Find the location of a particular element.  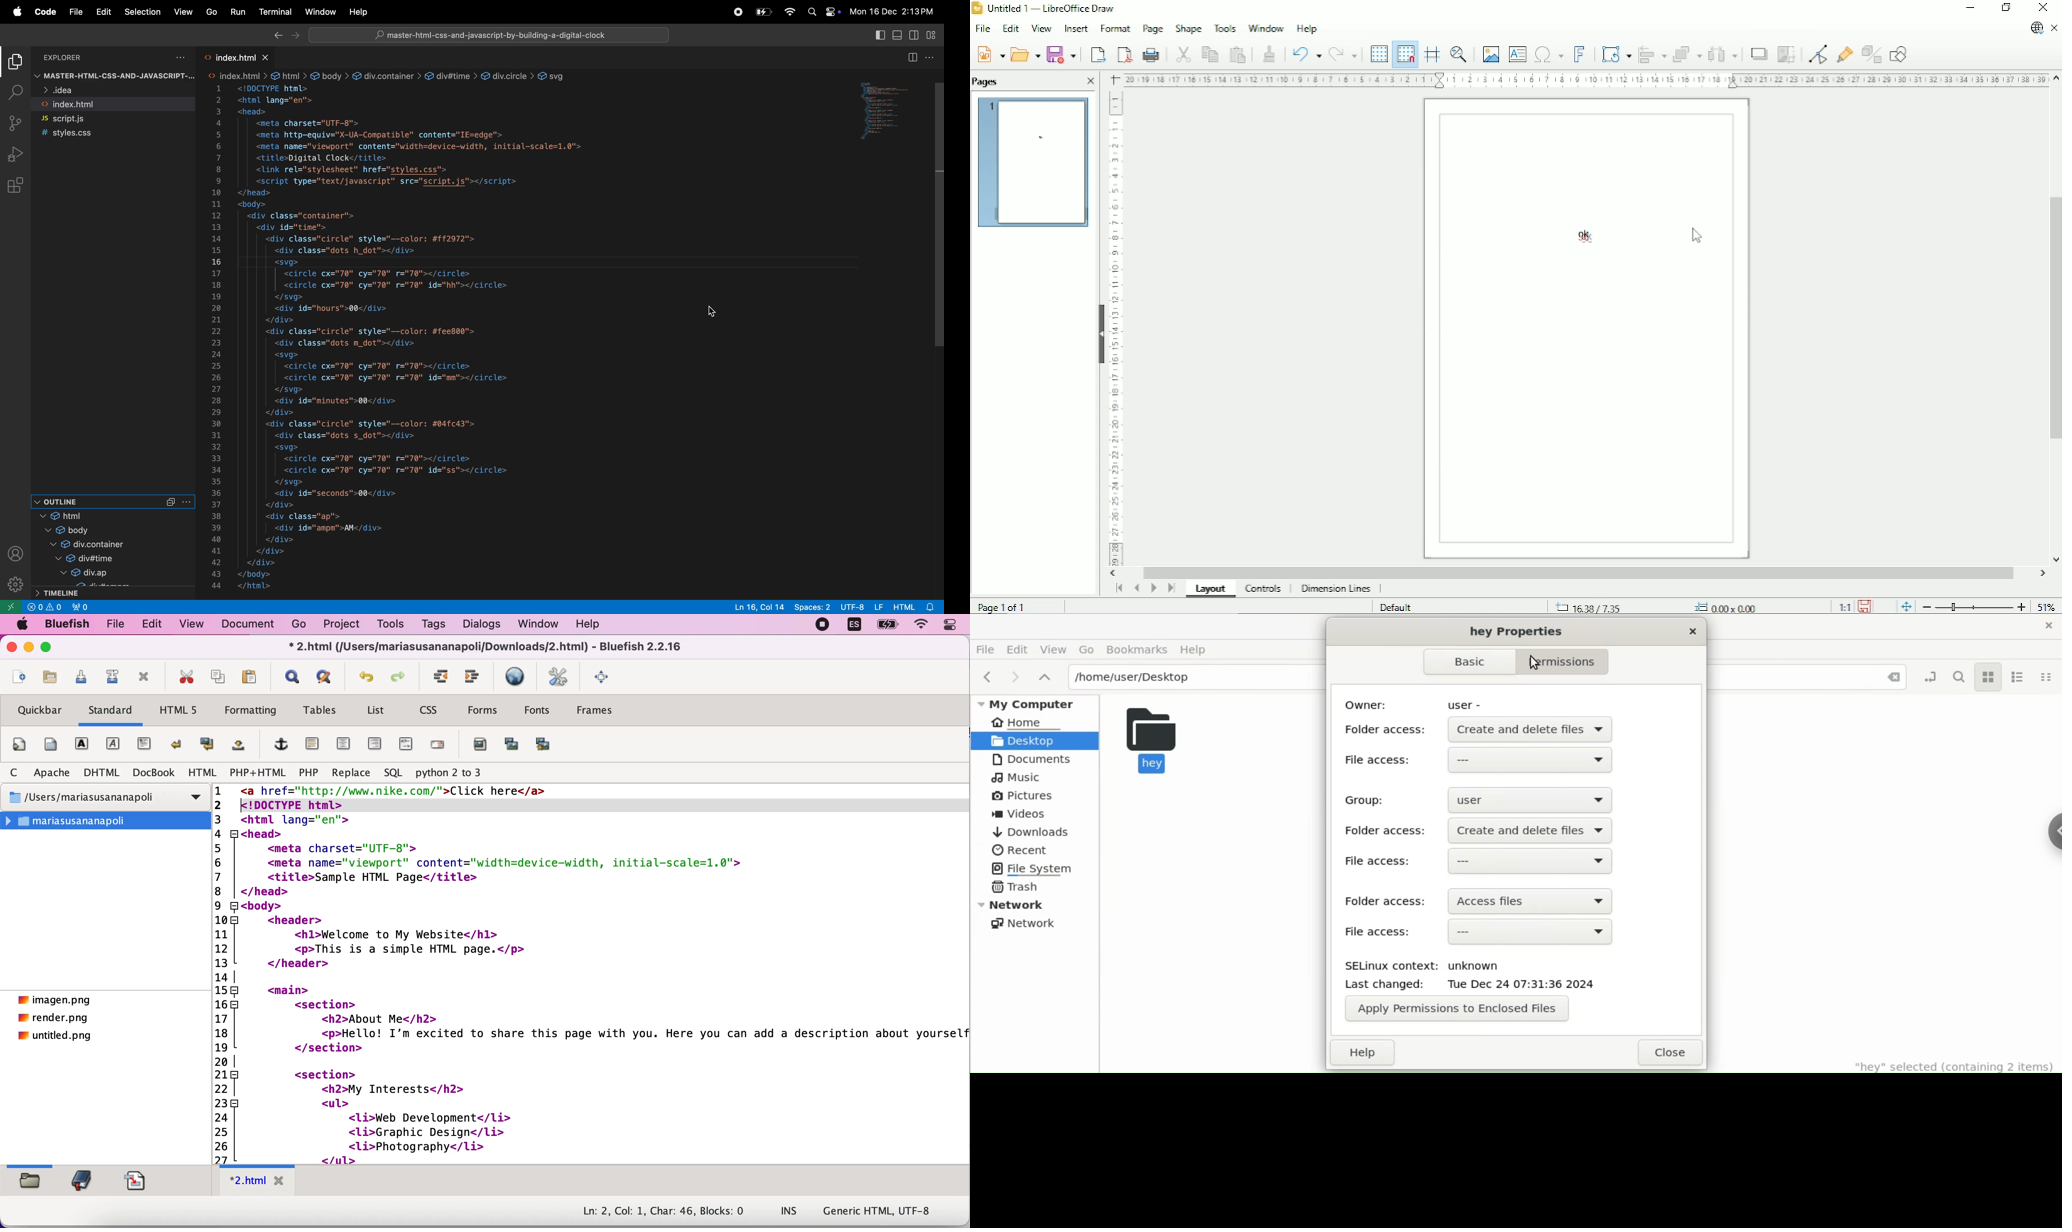

Network is located at coordinates (1022, 923).